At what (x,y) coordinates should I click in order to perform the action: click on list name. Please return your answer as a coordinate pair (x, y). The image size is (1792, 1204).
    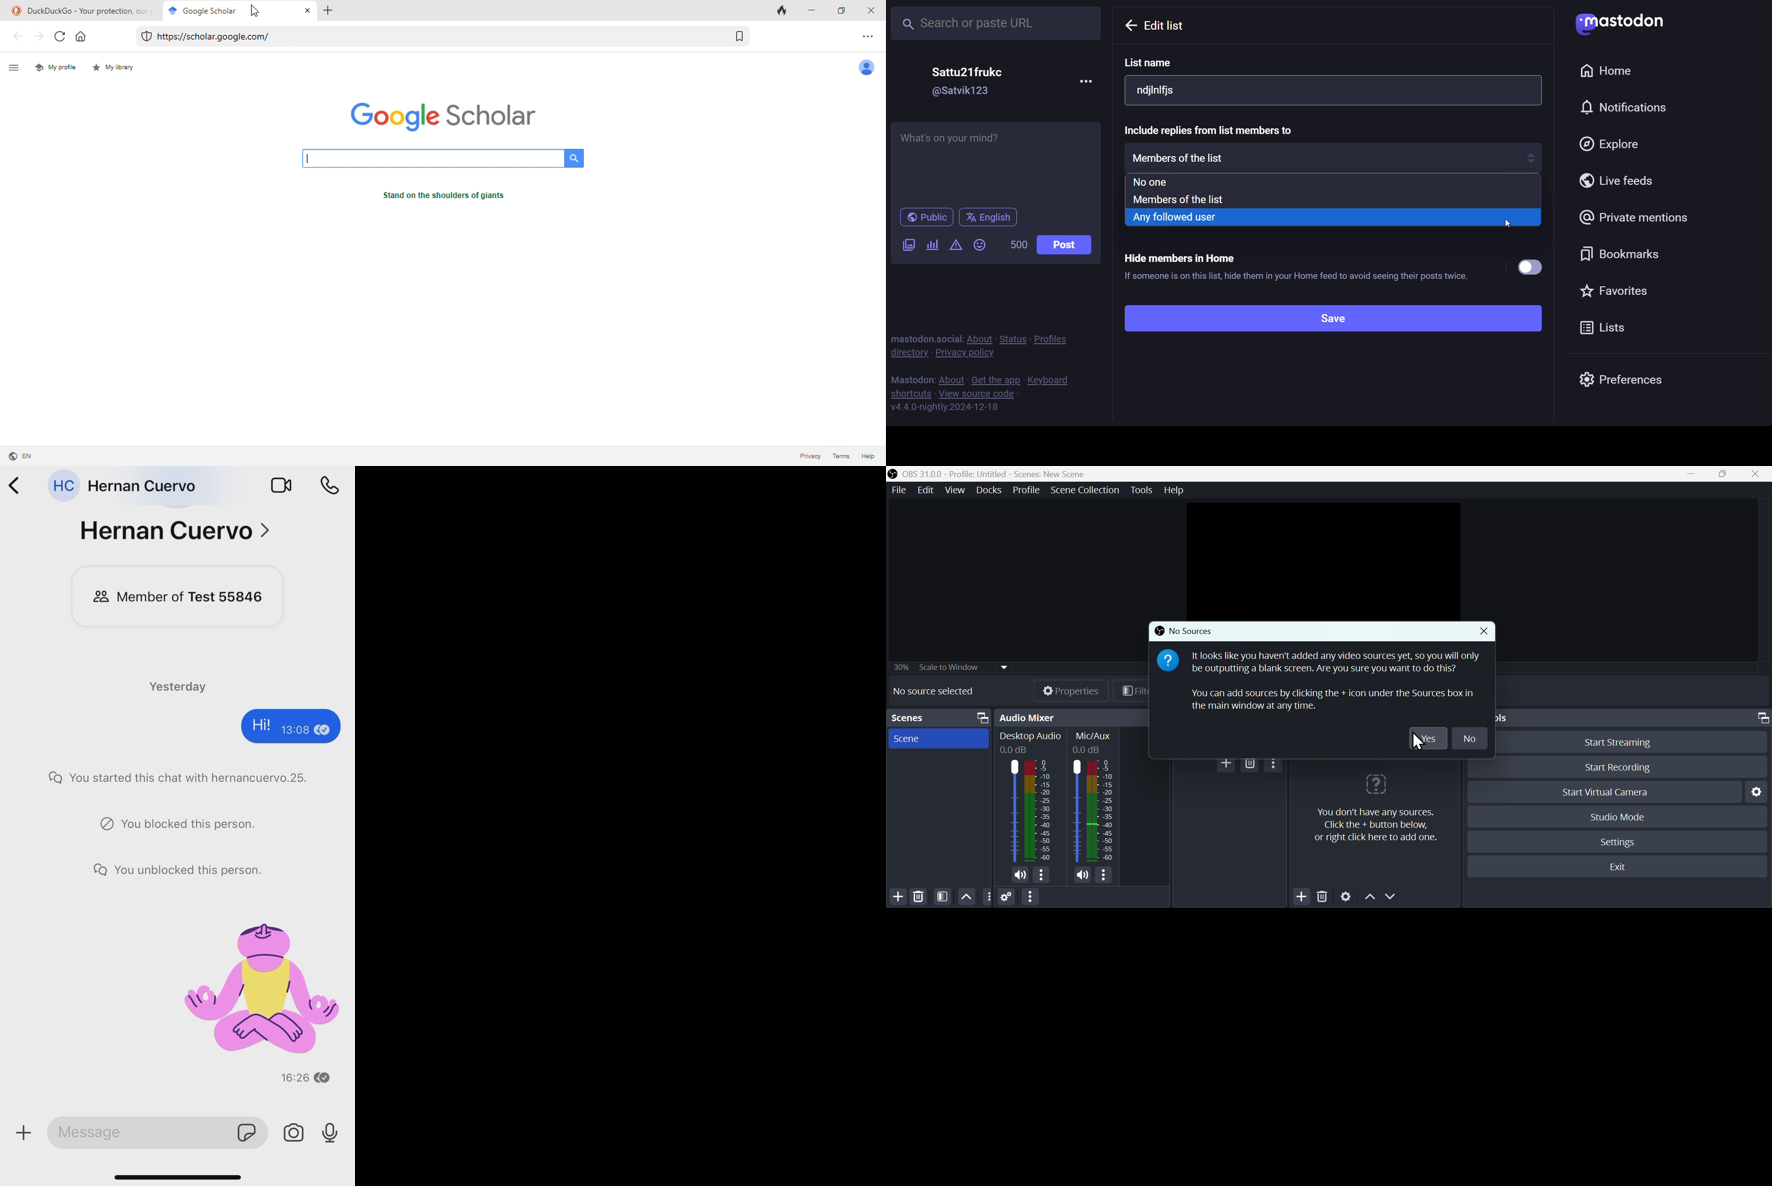
    Looking at the image, I should click on (1151, 63).